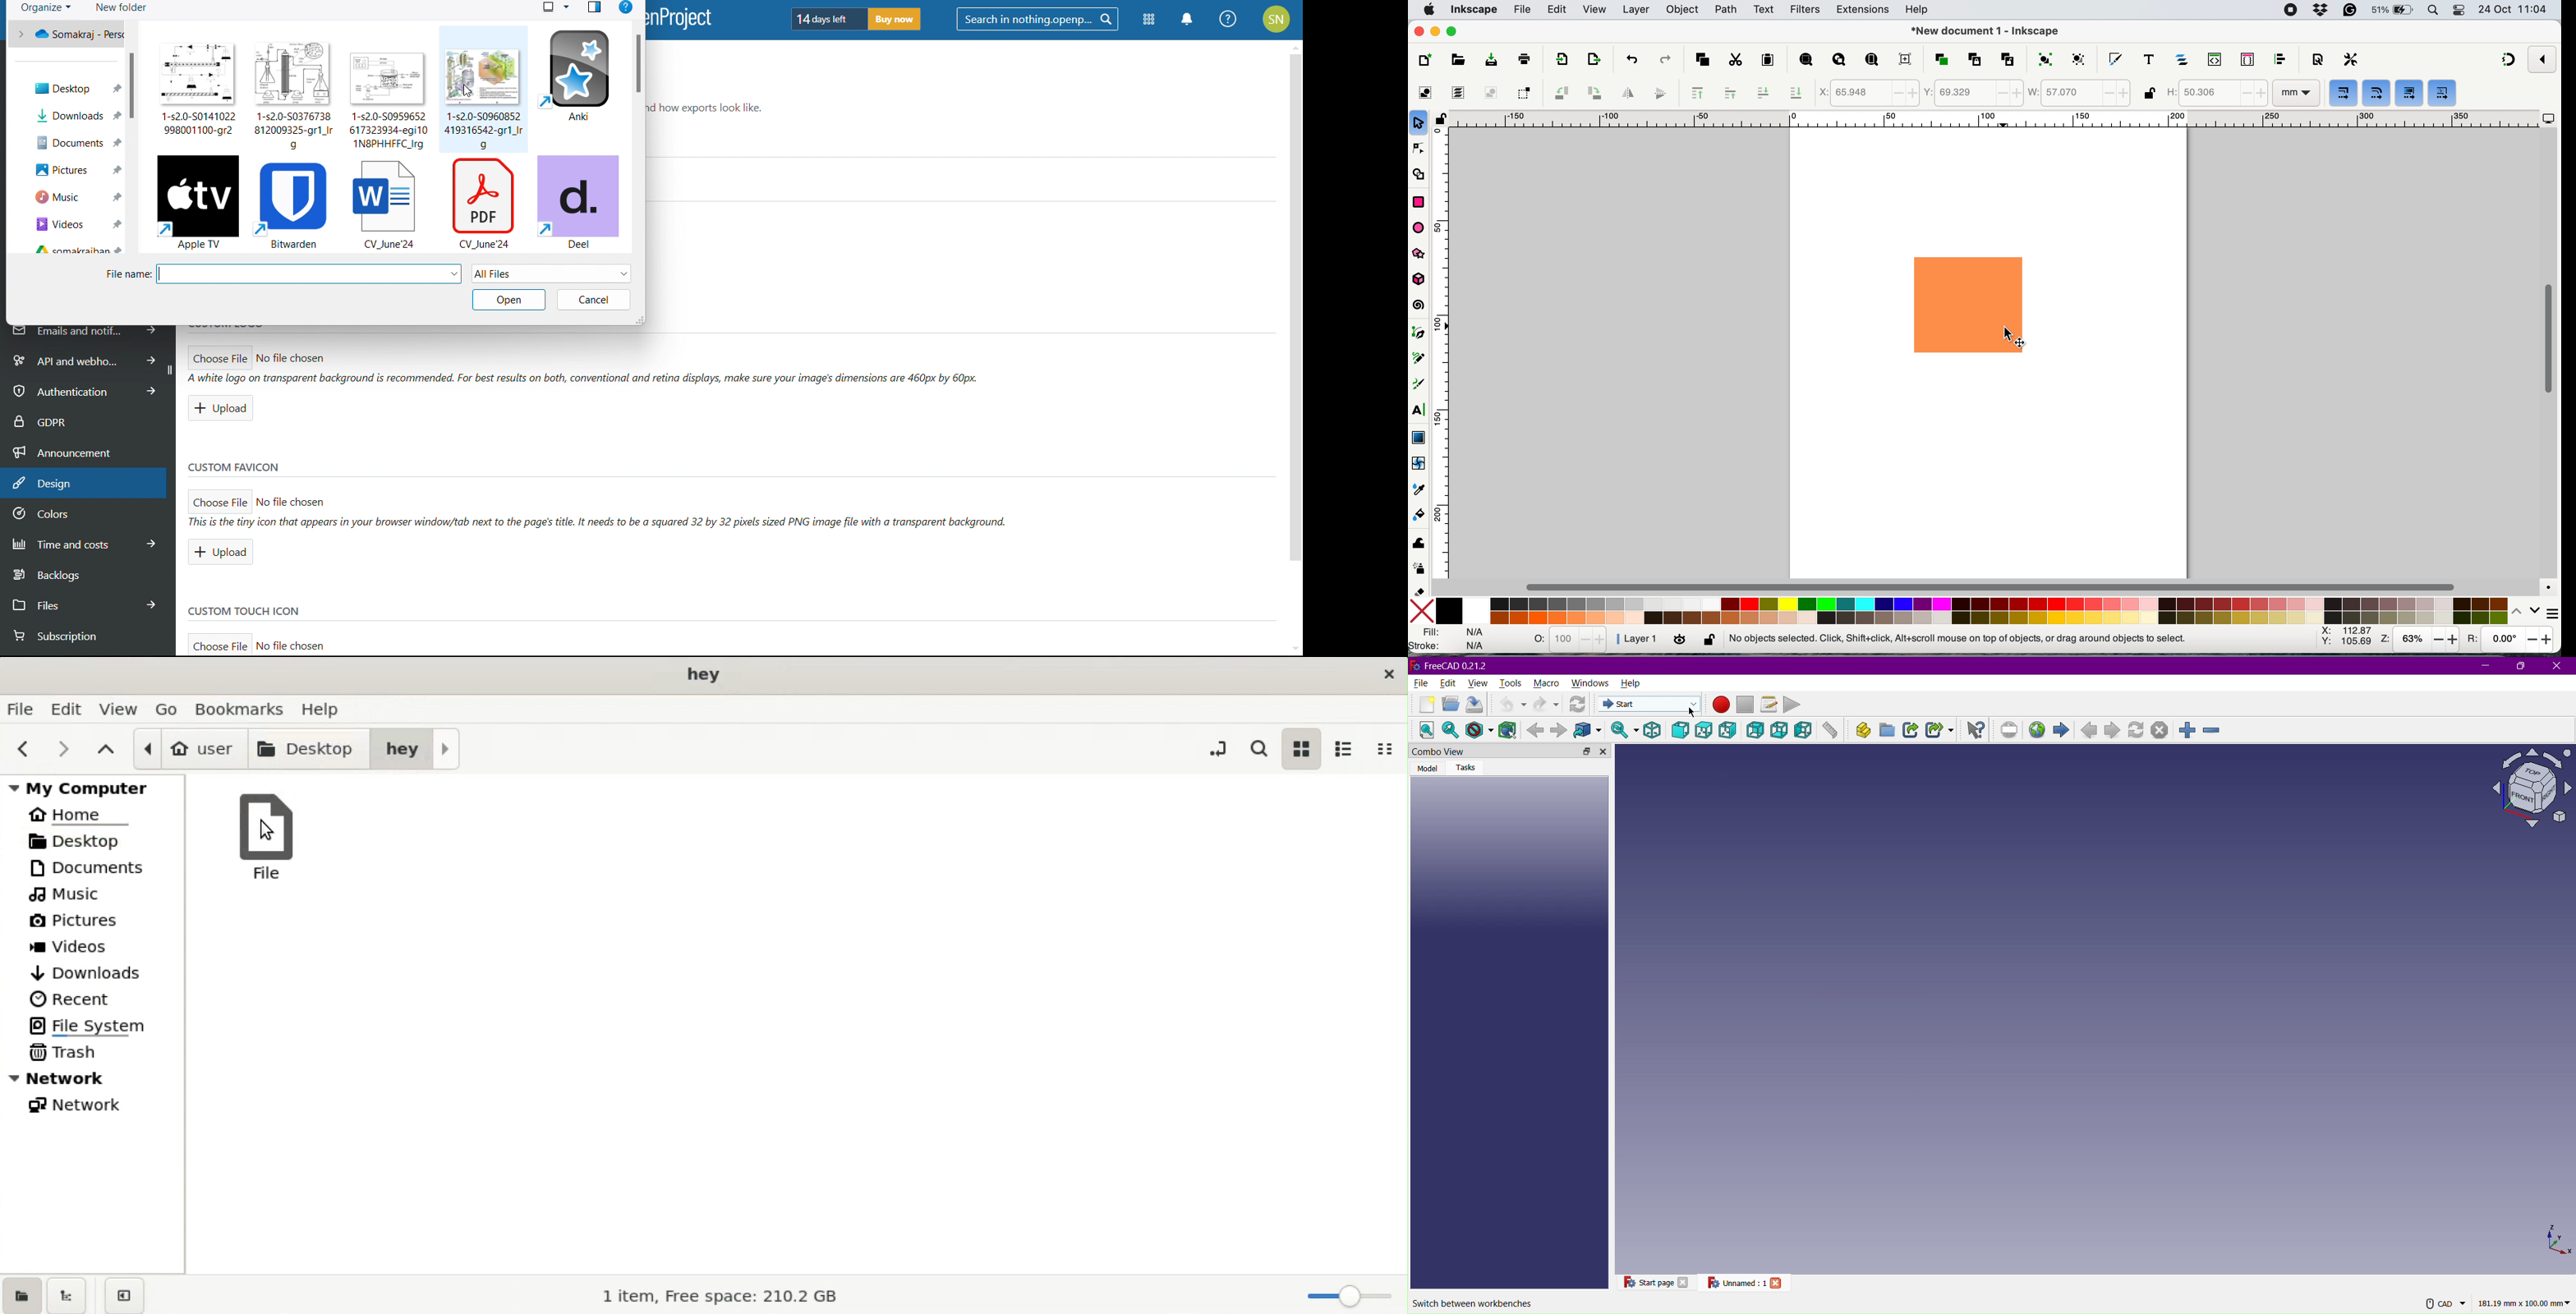 This screenshot has height=1316, width=2576. Describe the element at coordinates (2346, 639) in the screenshot. I see `xy coordinates` at that location.